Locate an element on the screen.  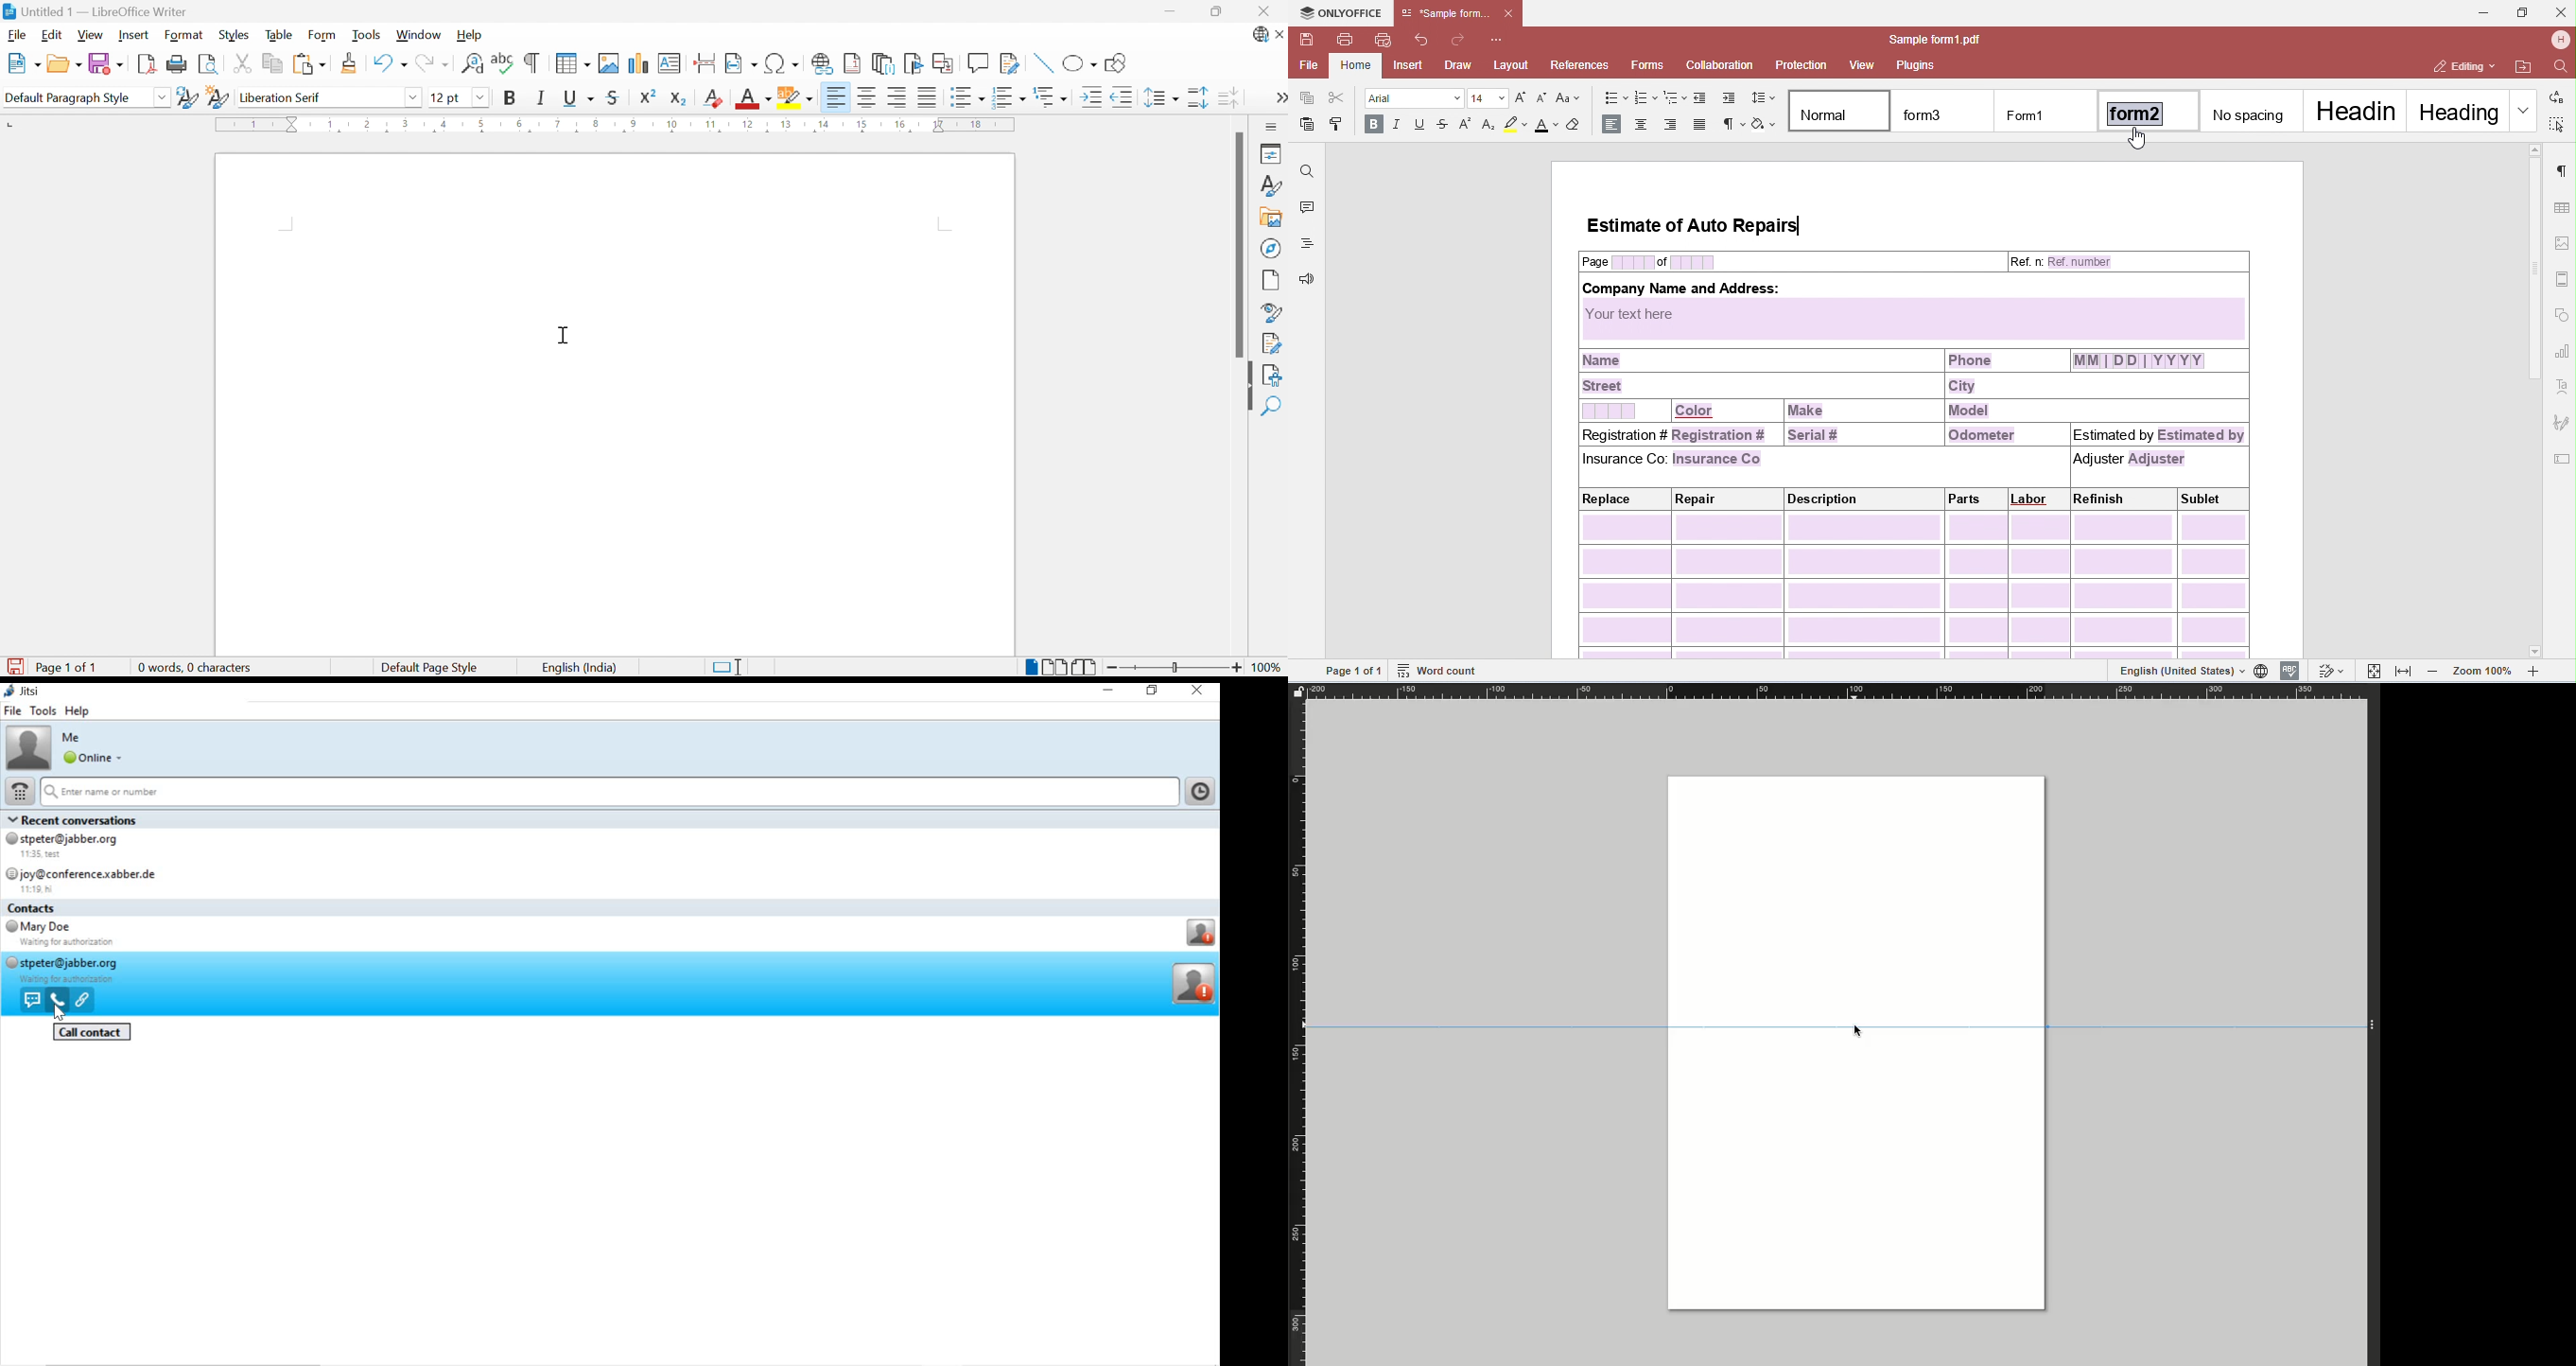
Recent conversations is located at coordinates (79, 819).